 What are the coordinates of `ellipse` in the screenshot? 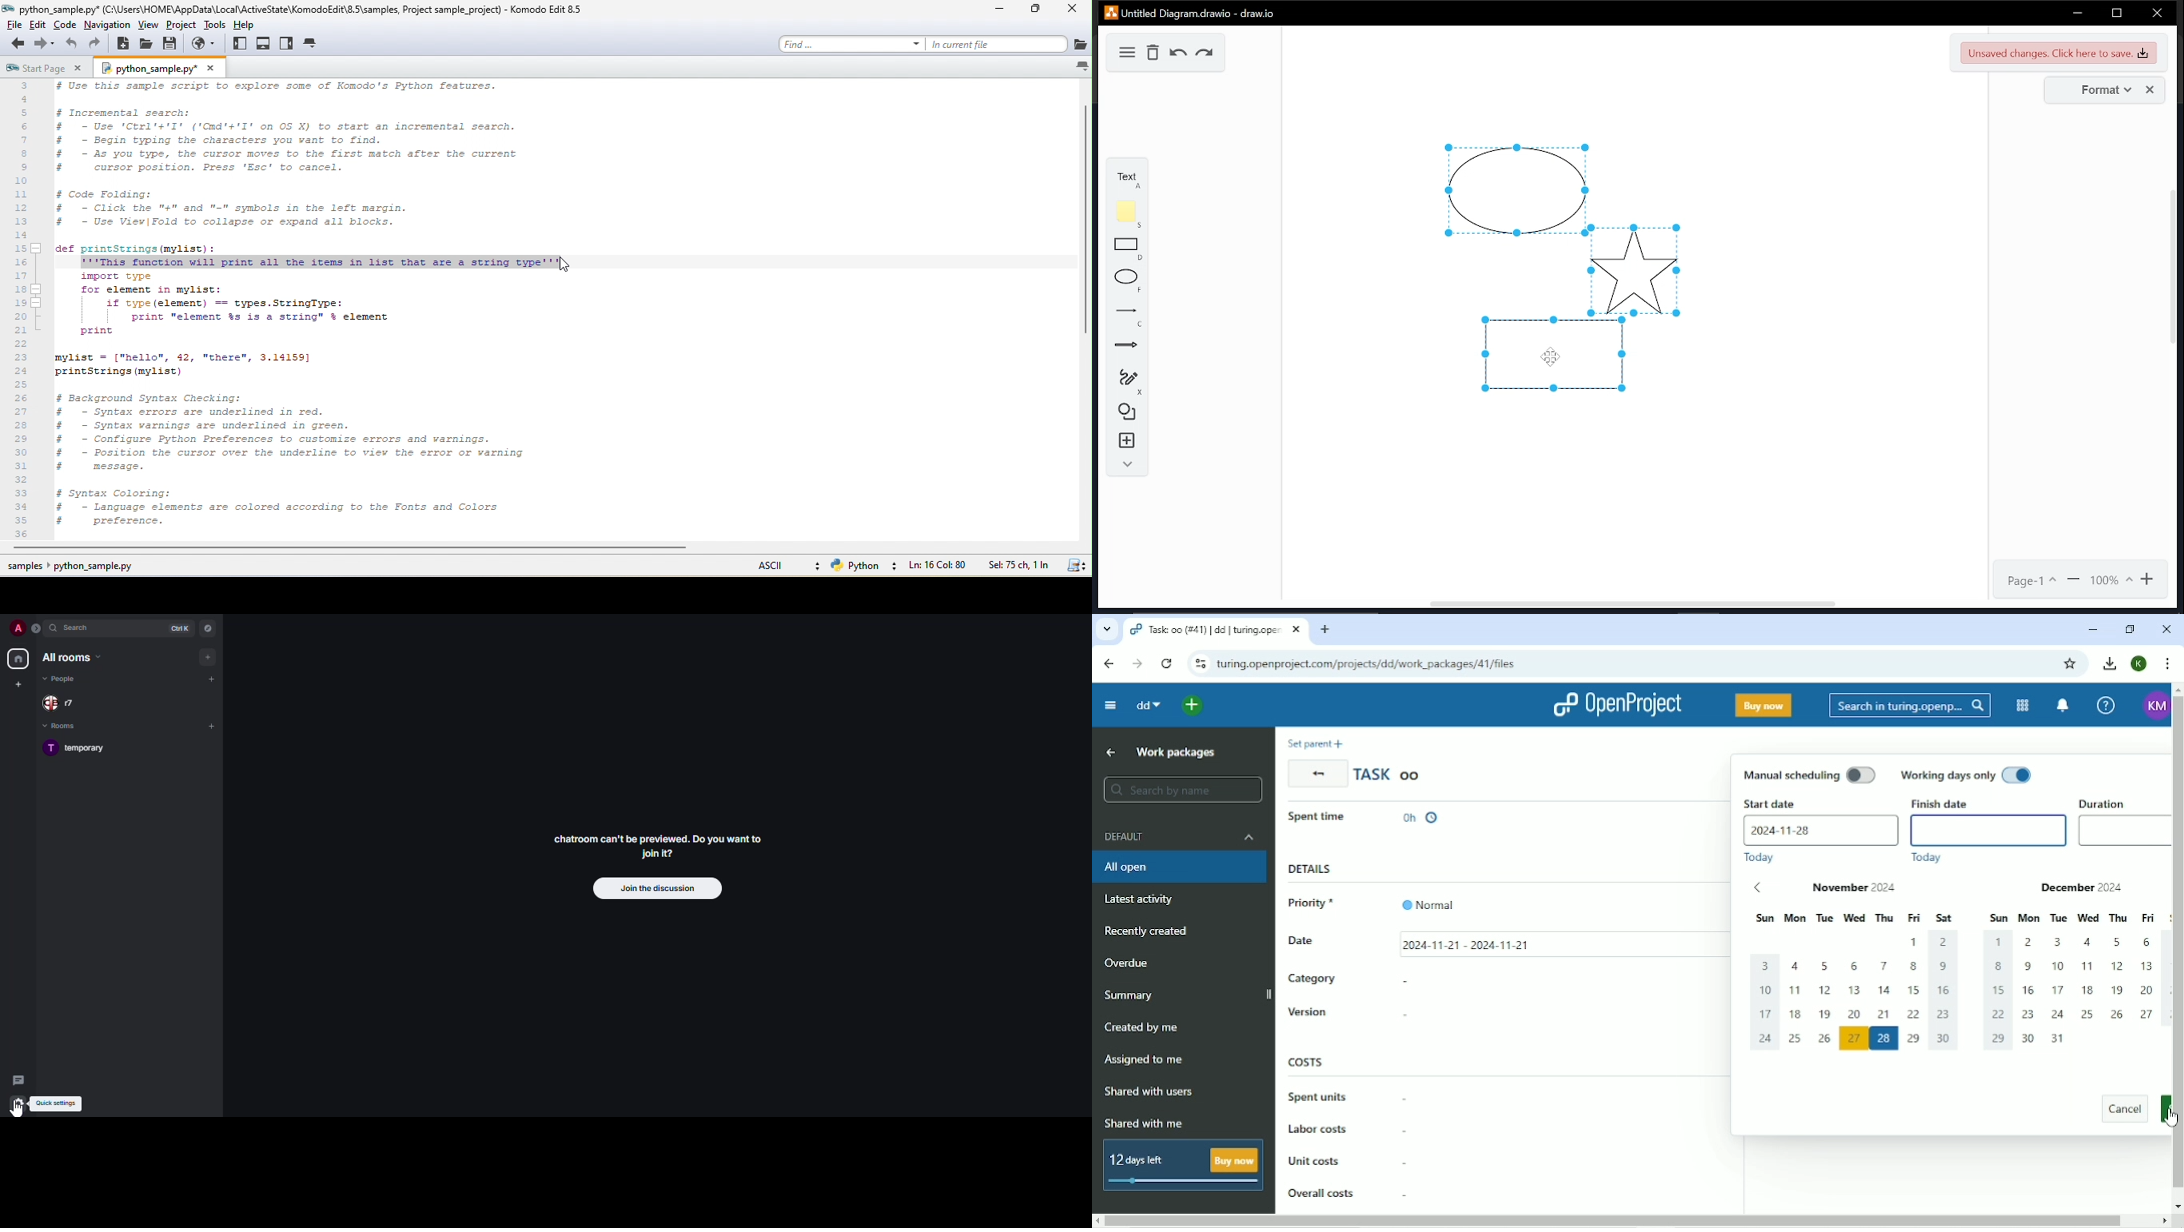 It's located at (1128, 281).